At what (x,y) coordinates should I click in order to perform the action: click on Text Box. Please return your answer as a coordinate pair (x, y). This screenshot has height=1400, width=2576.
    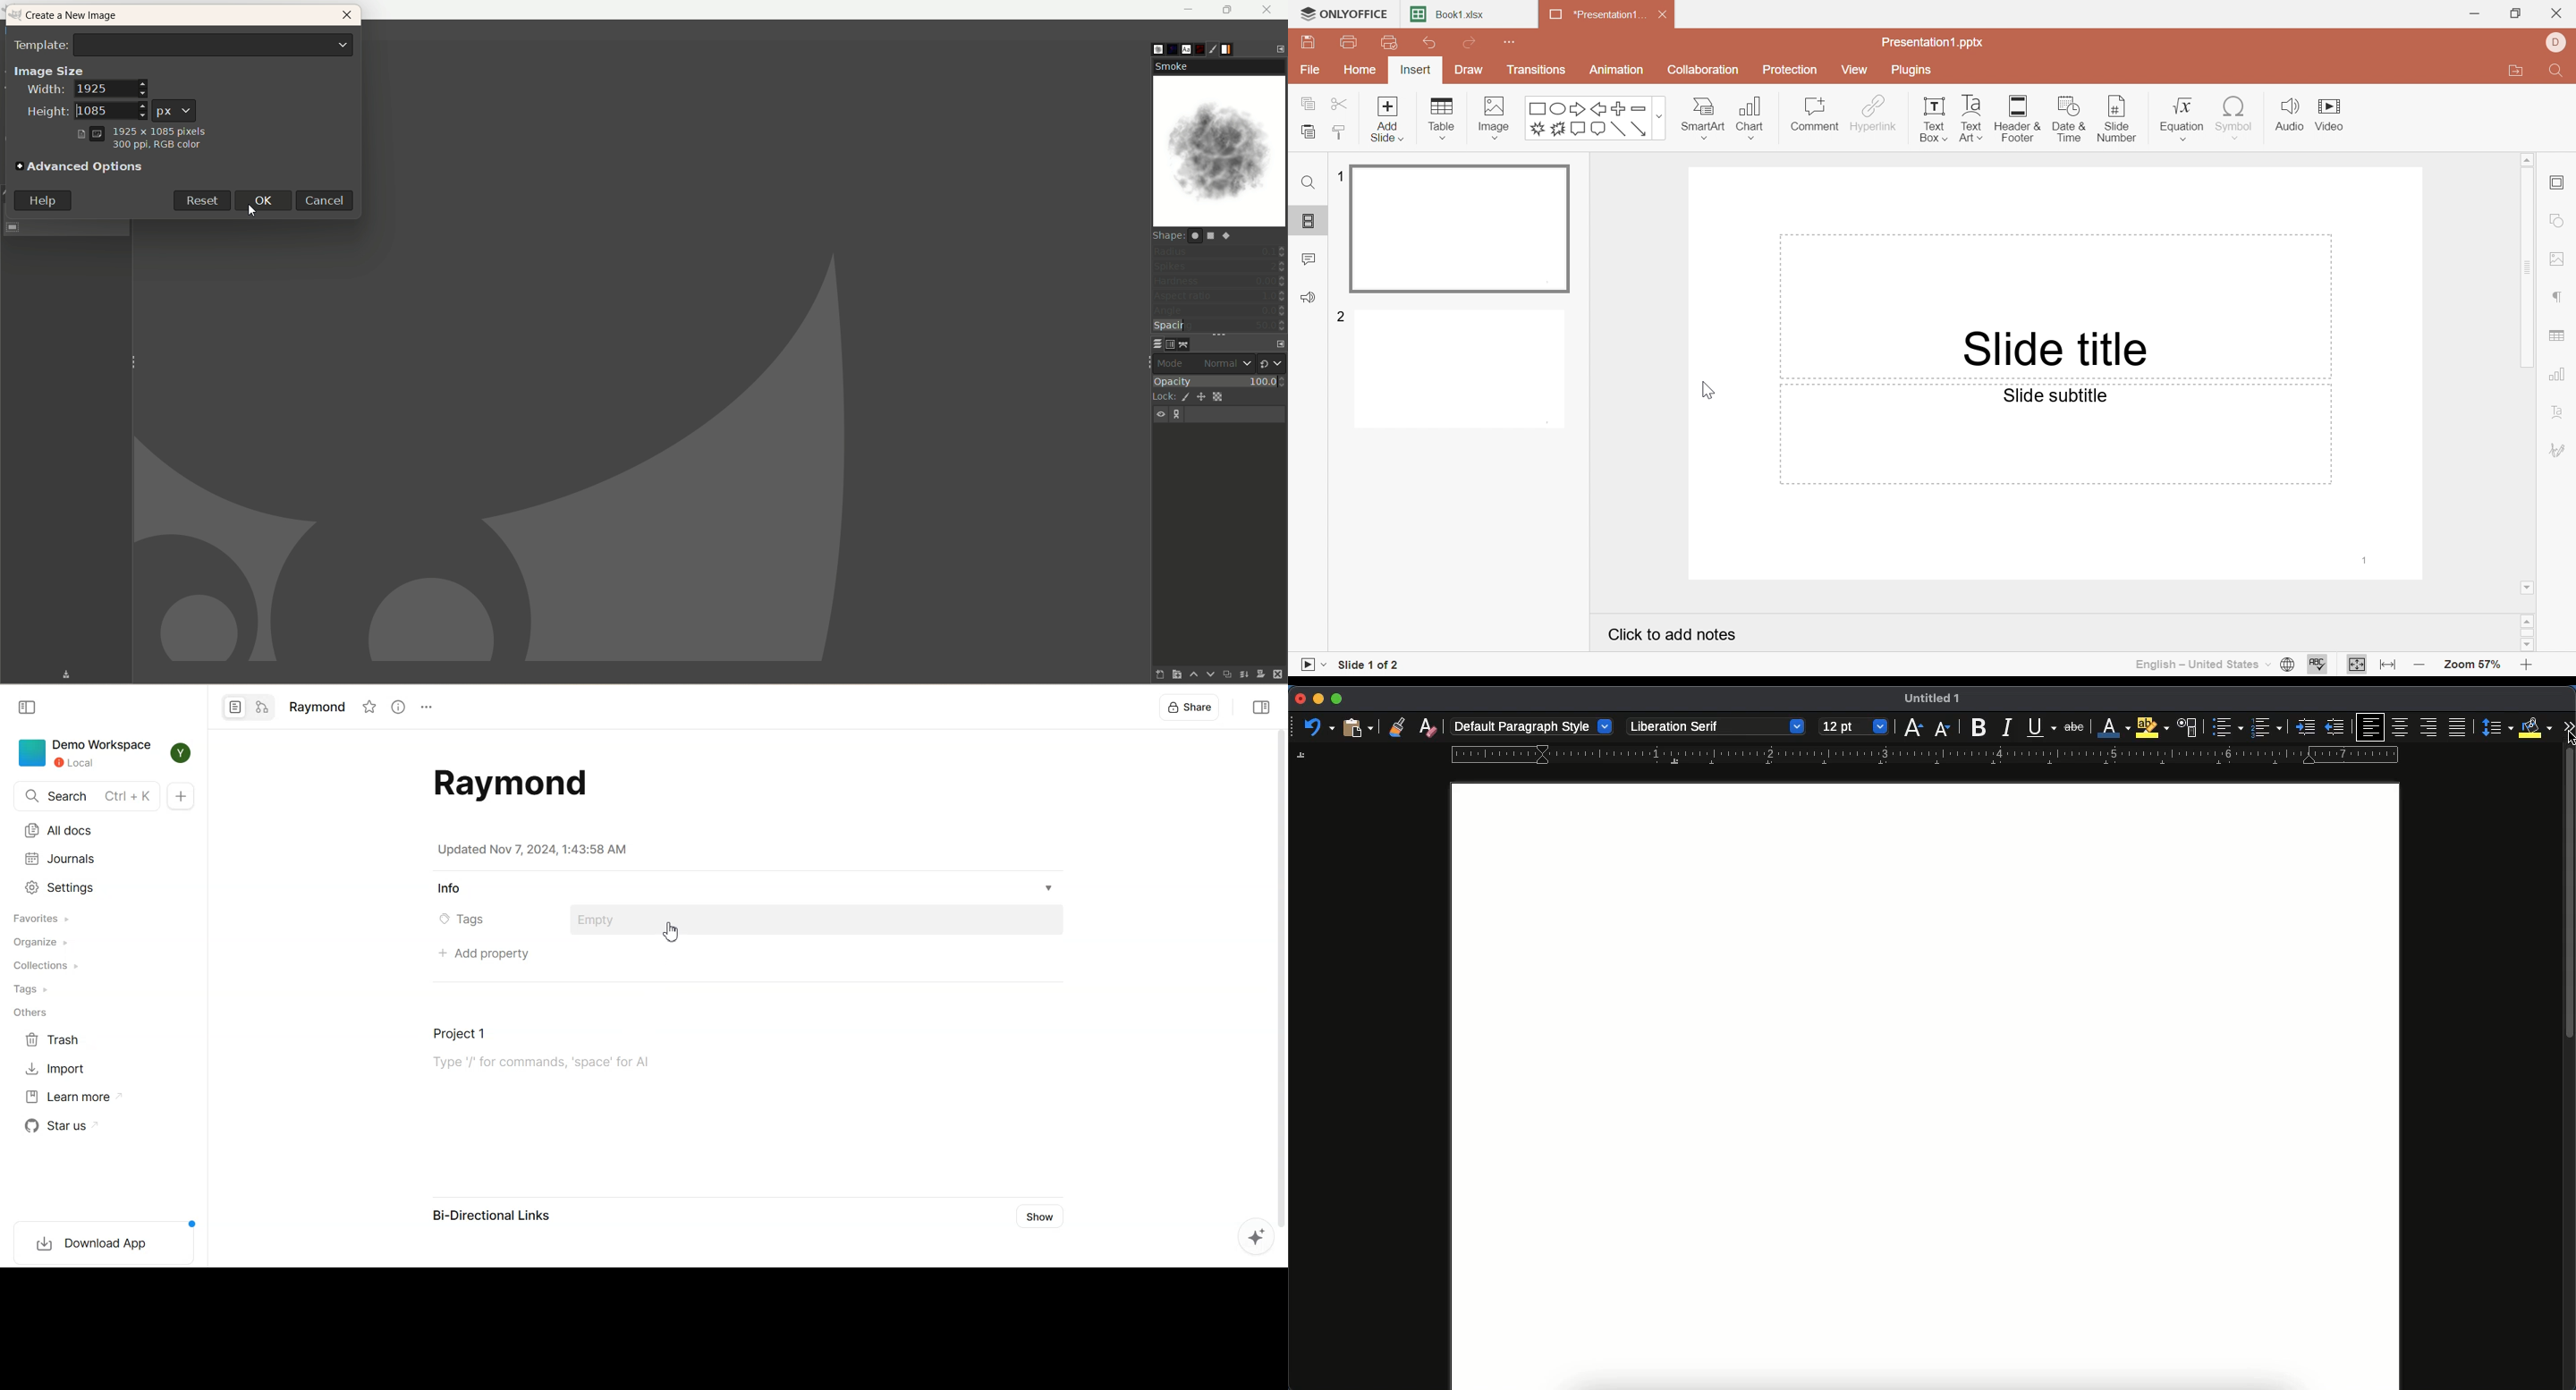
    Looking at the image, I should click on (1929, 118).